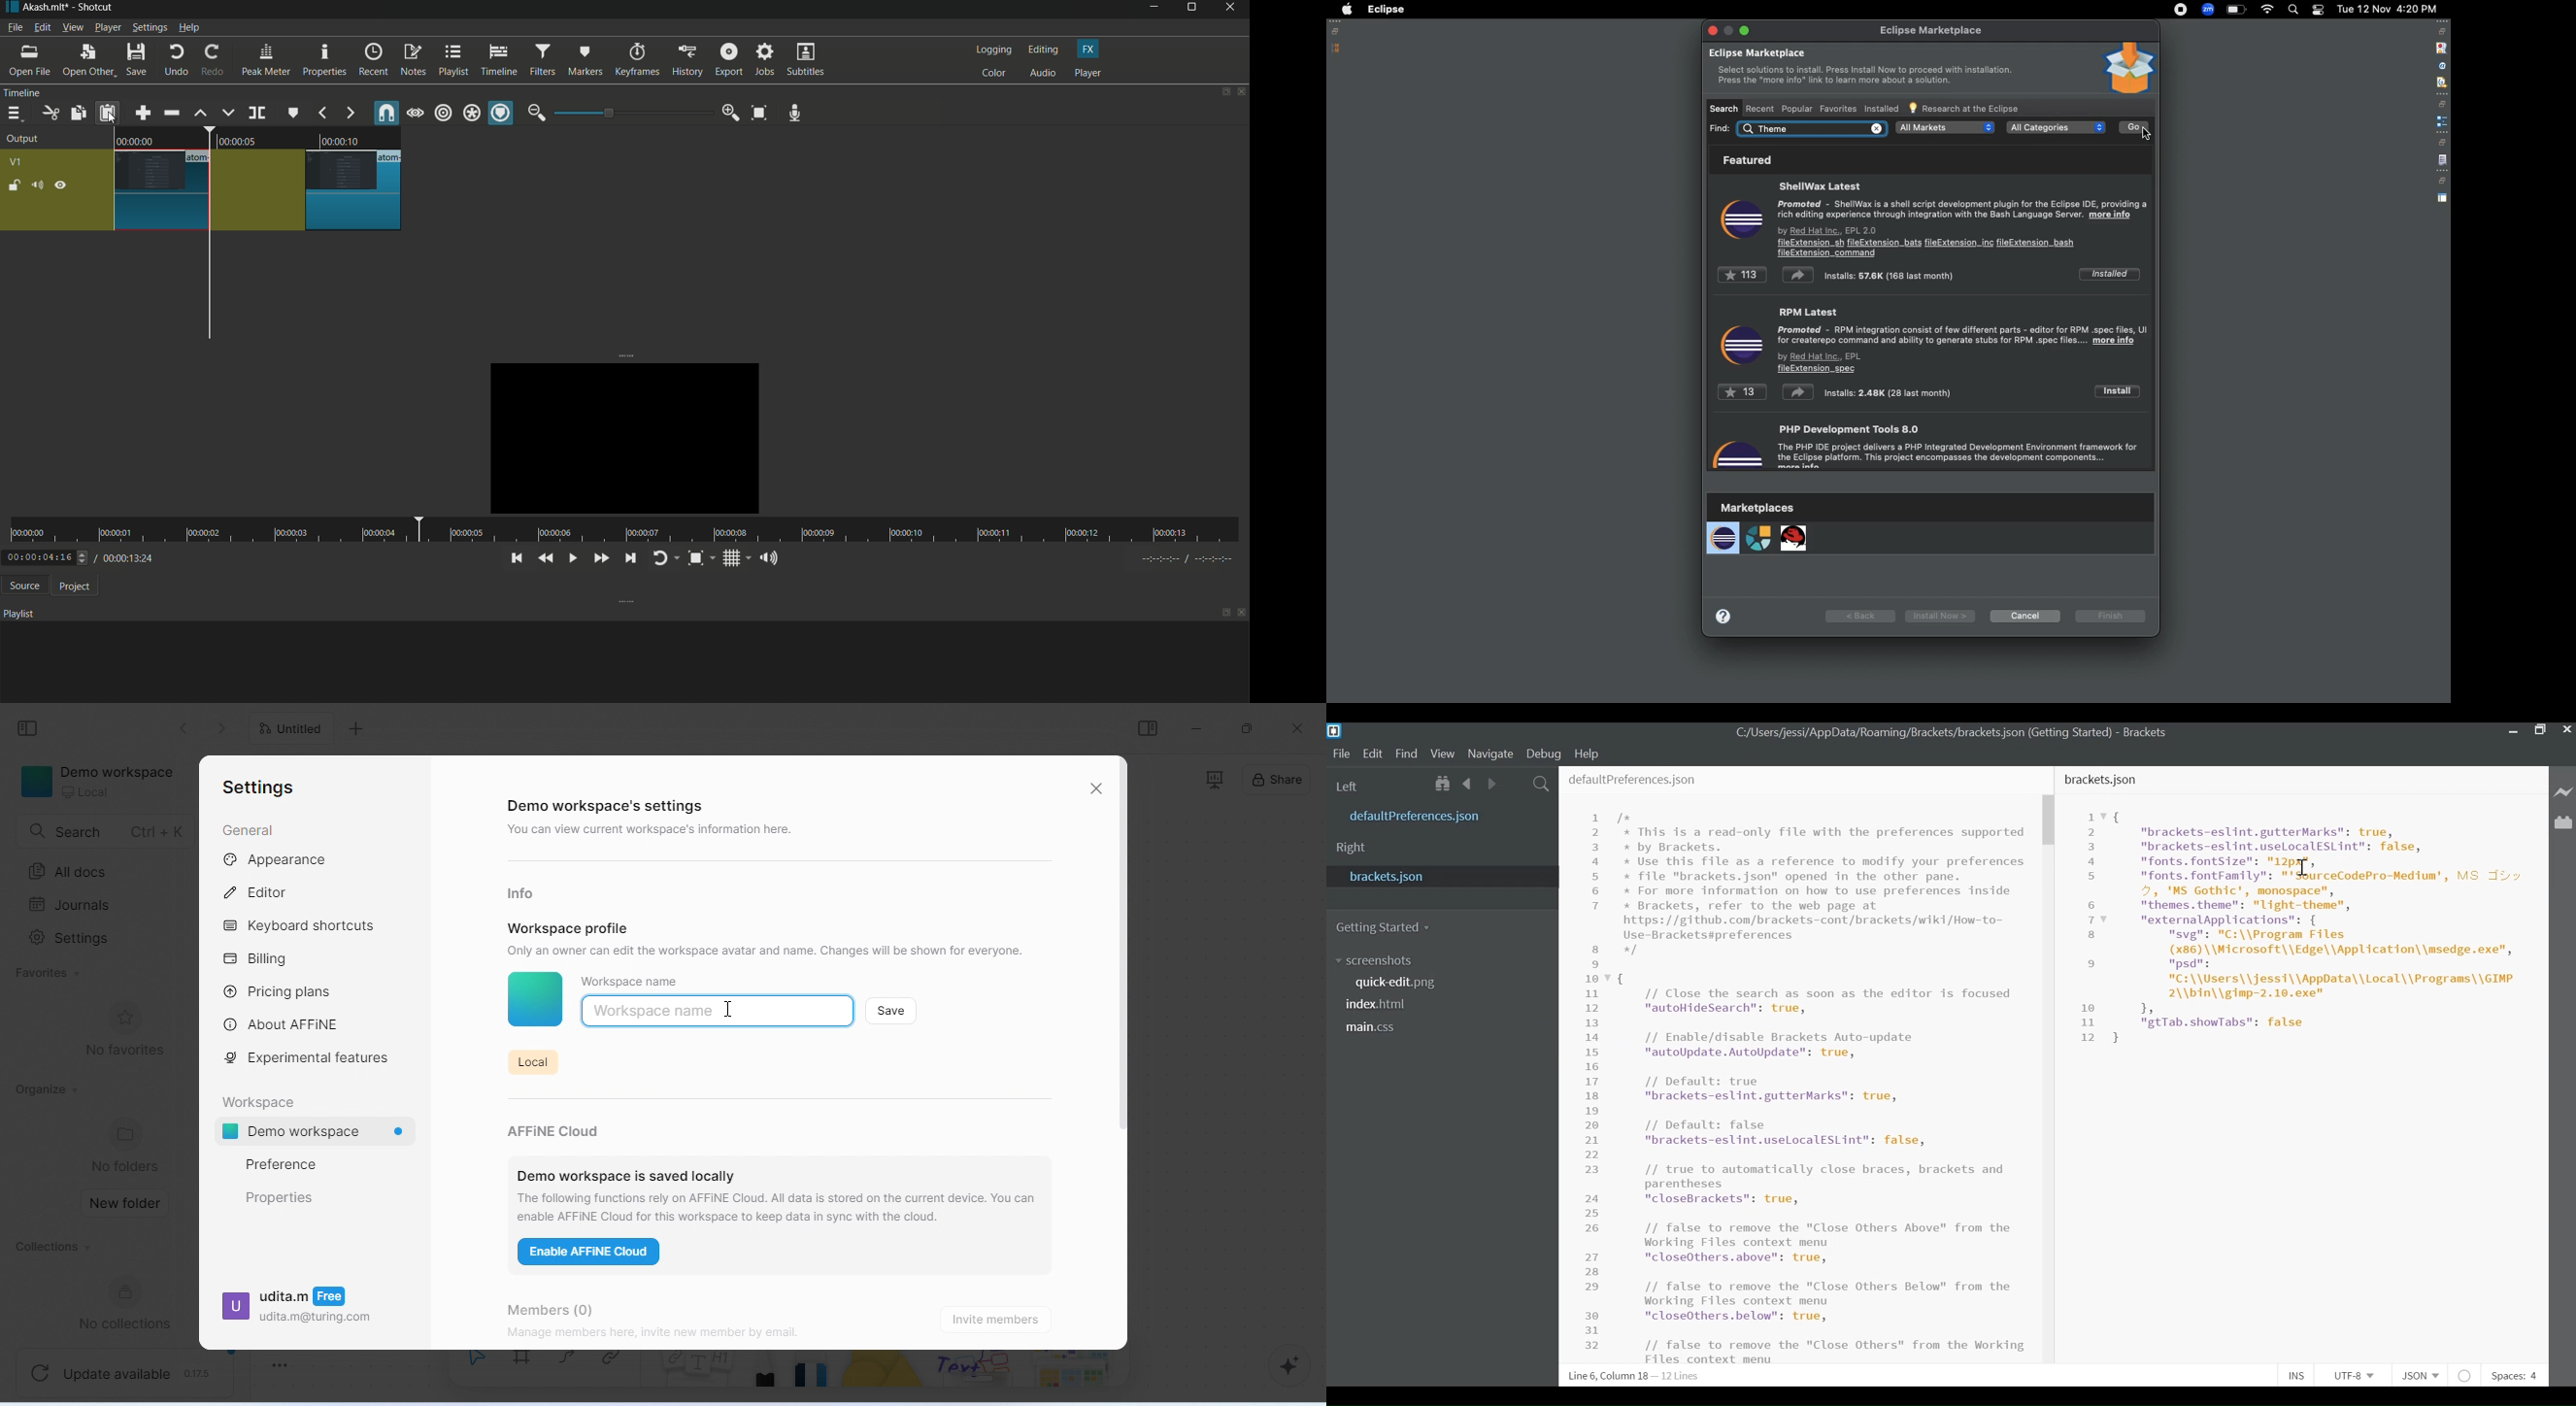  Describe the element at coordinates (51, 974) in the screenshot. I see `favorites` at that location.